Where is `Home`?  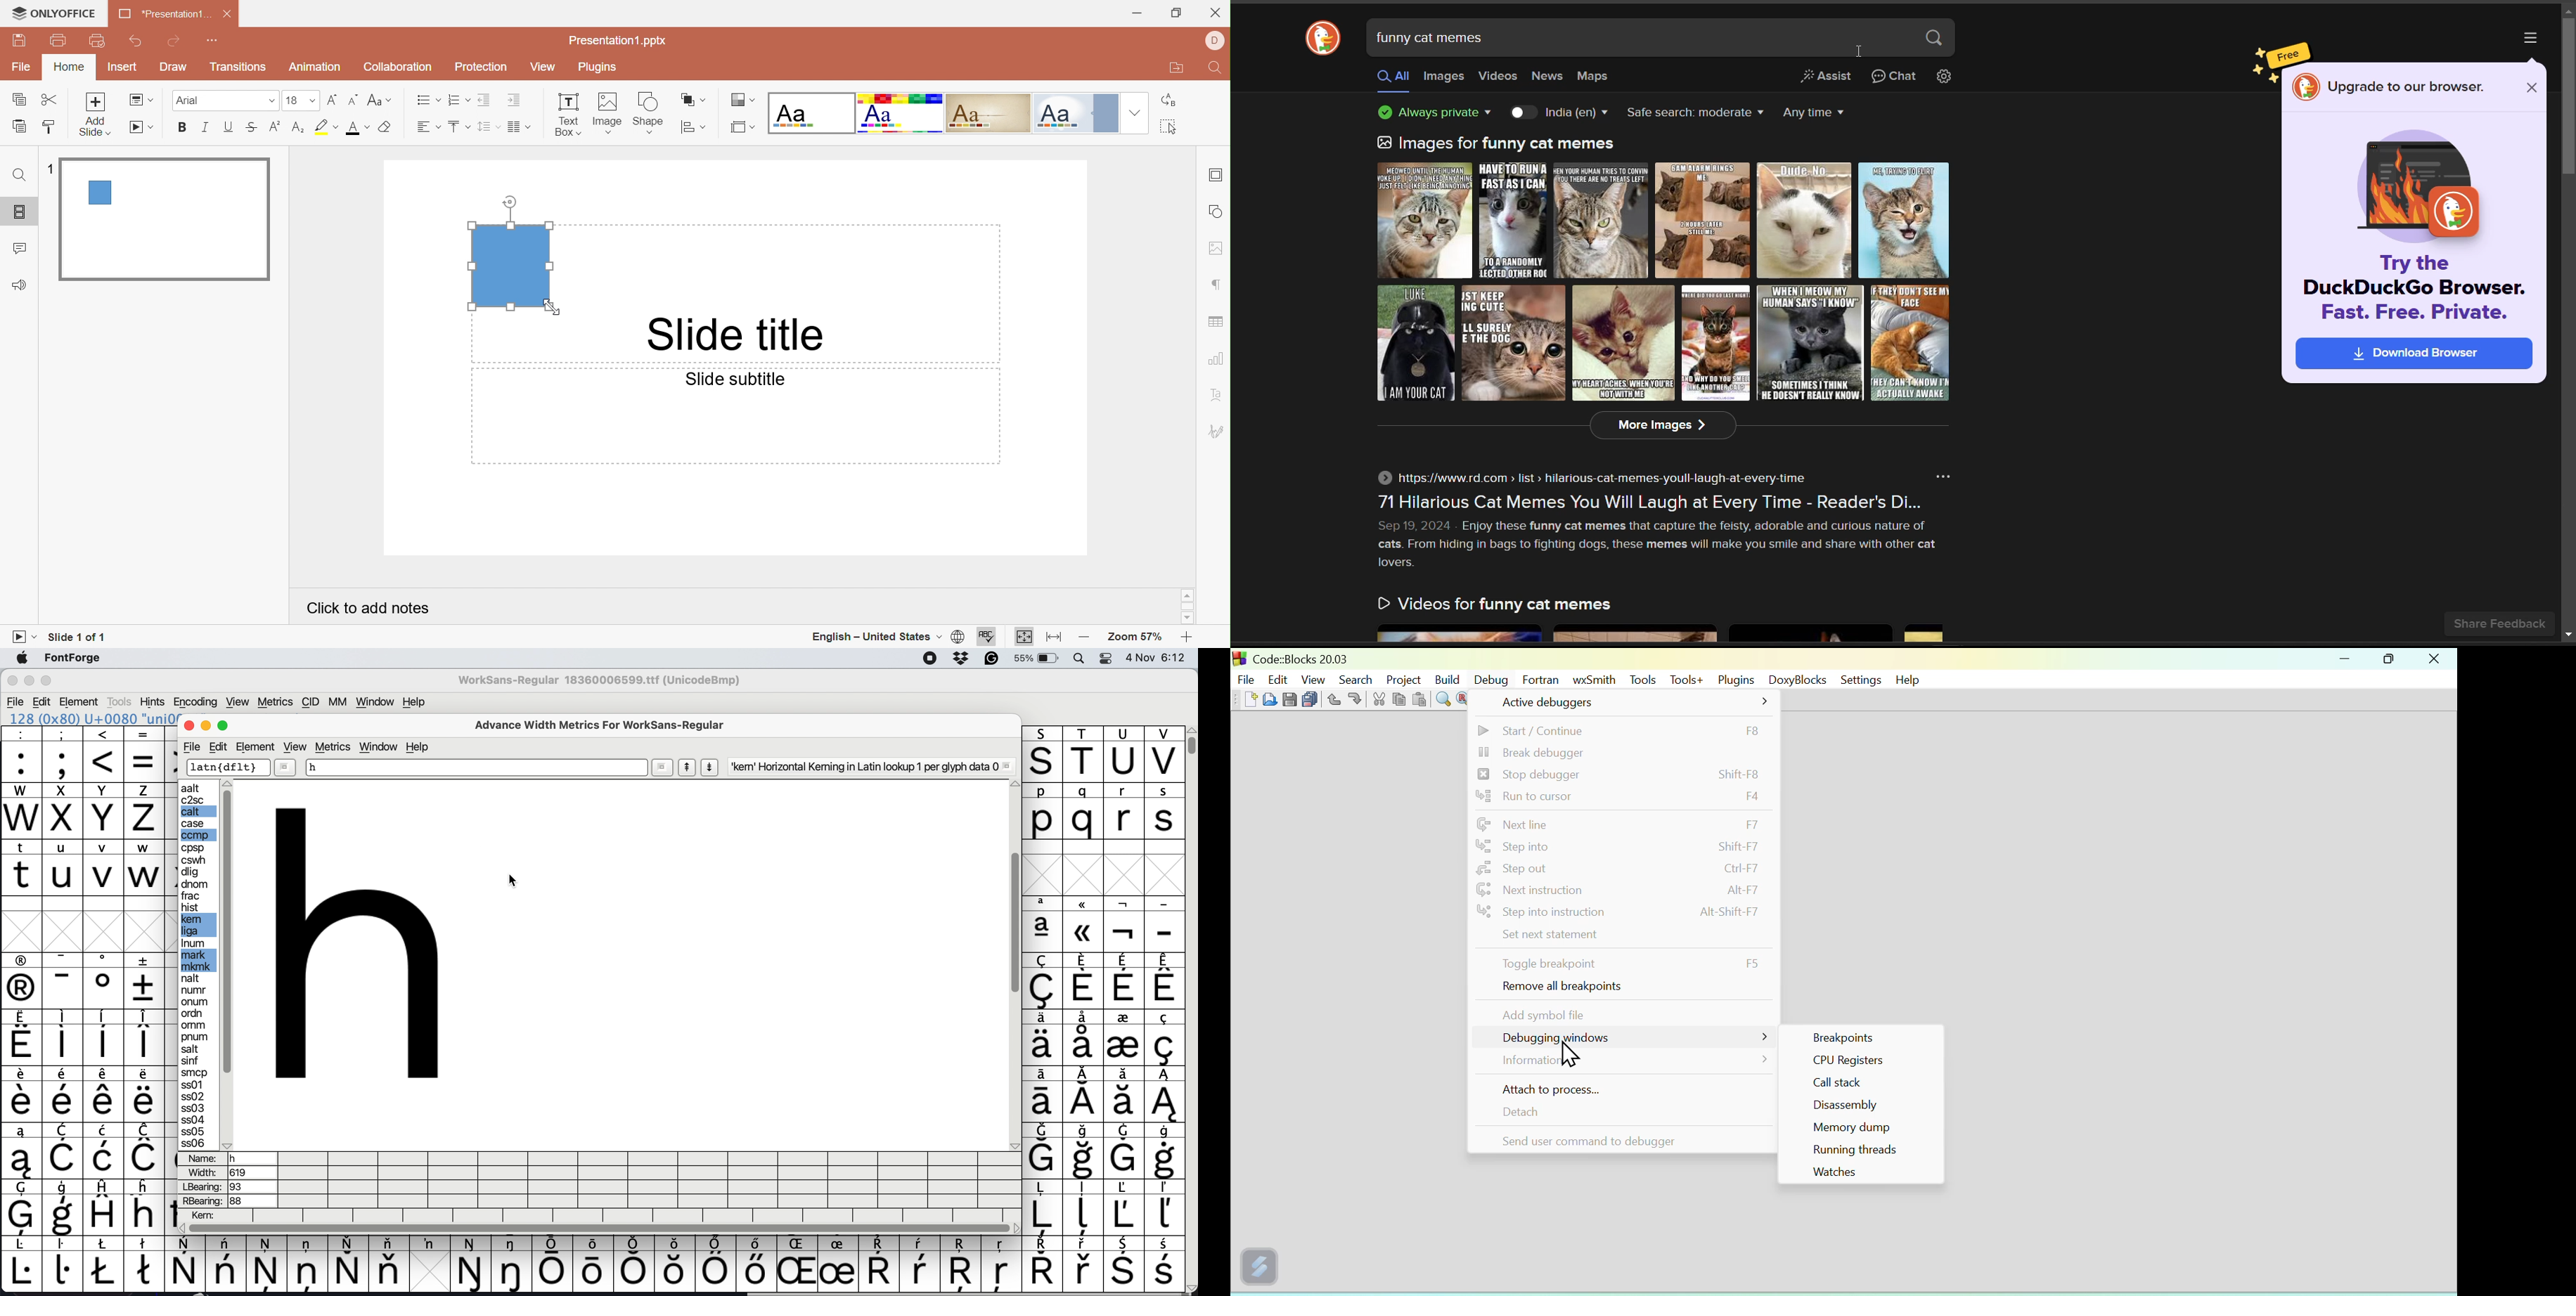 Home is located at coordinates (67, 67).